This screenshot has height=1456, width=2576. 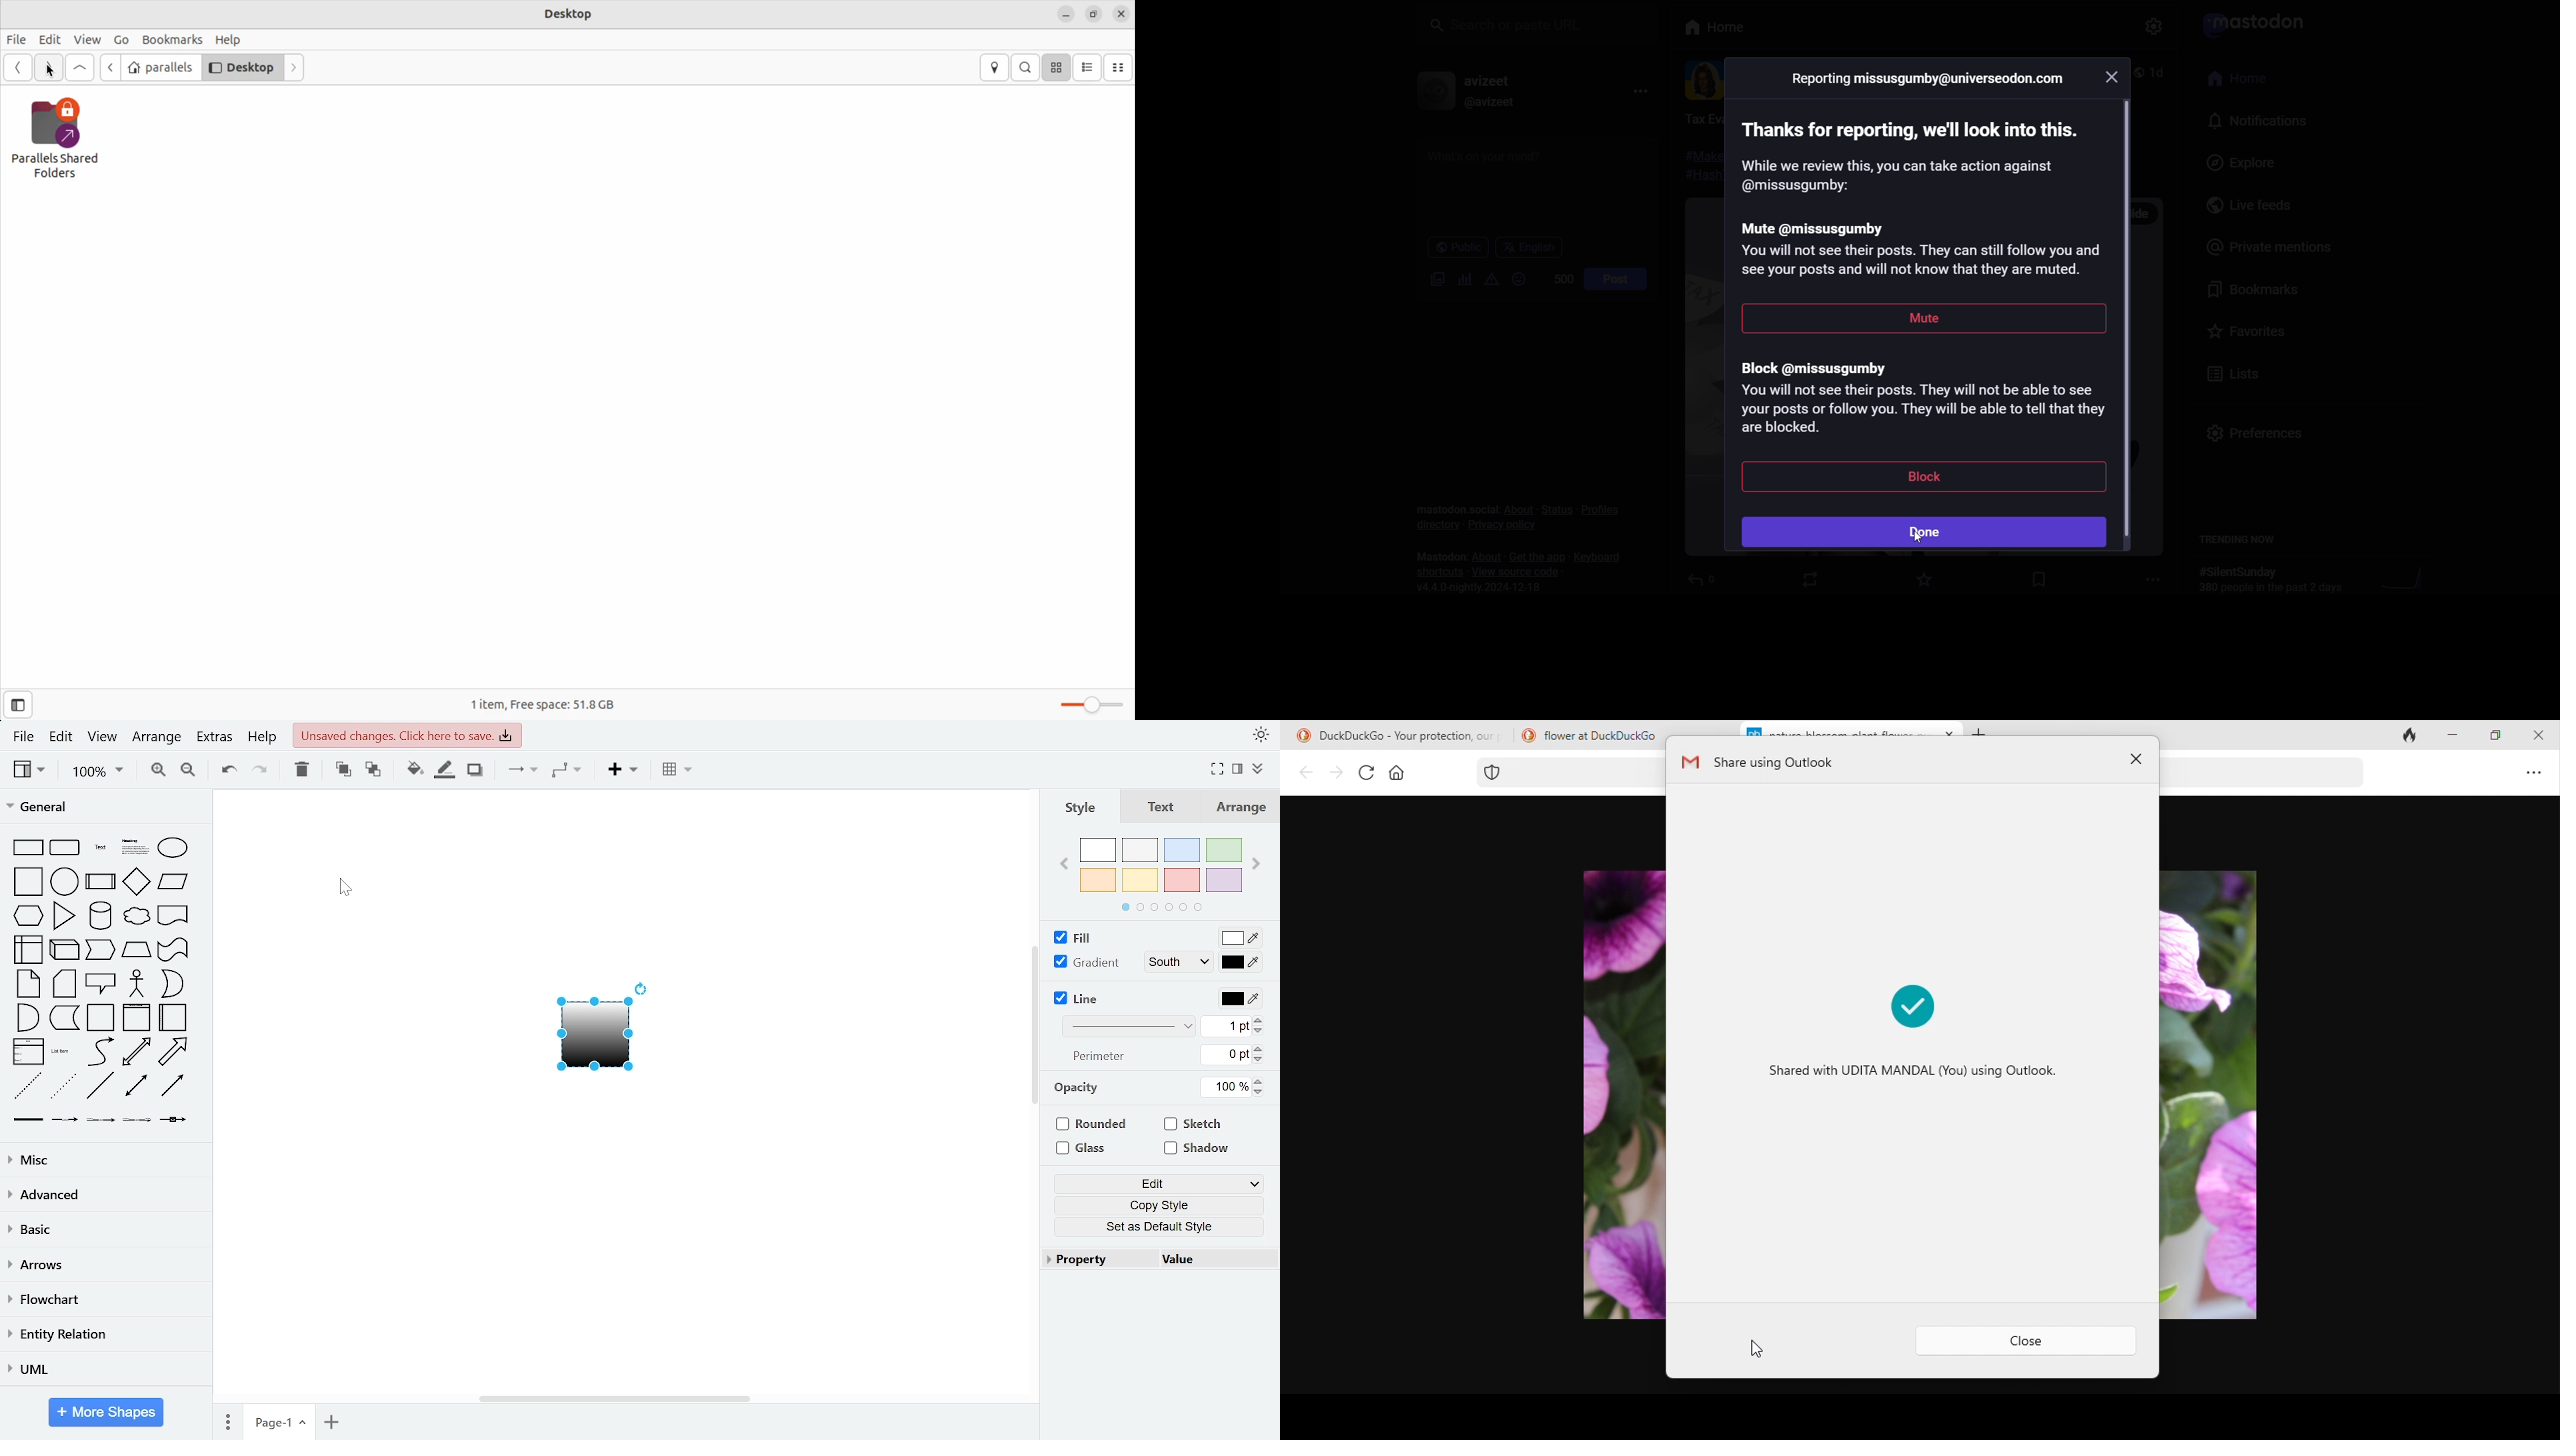 I want to click on current perimeter, so click(x=1226, y=1054).